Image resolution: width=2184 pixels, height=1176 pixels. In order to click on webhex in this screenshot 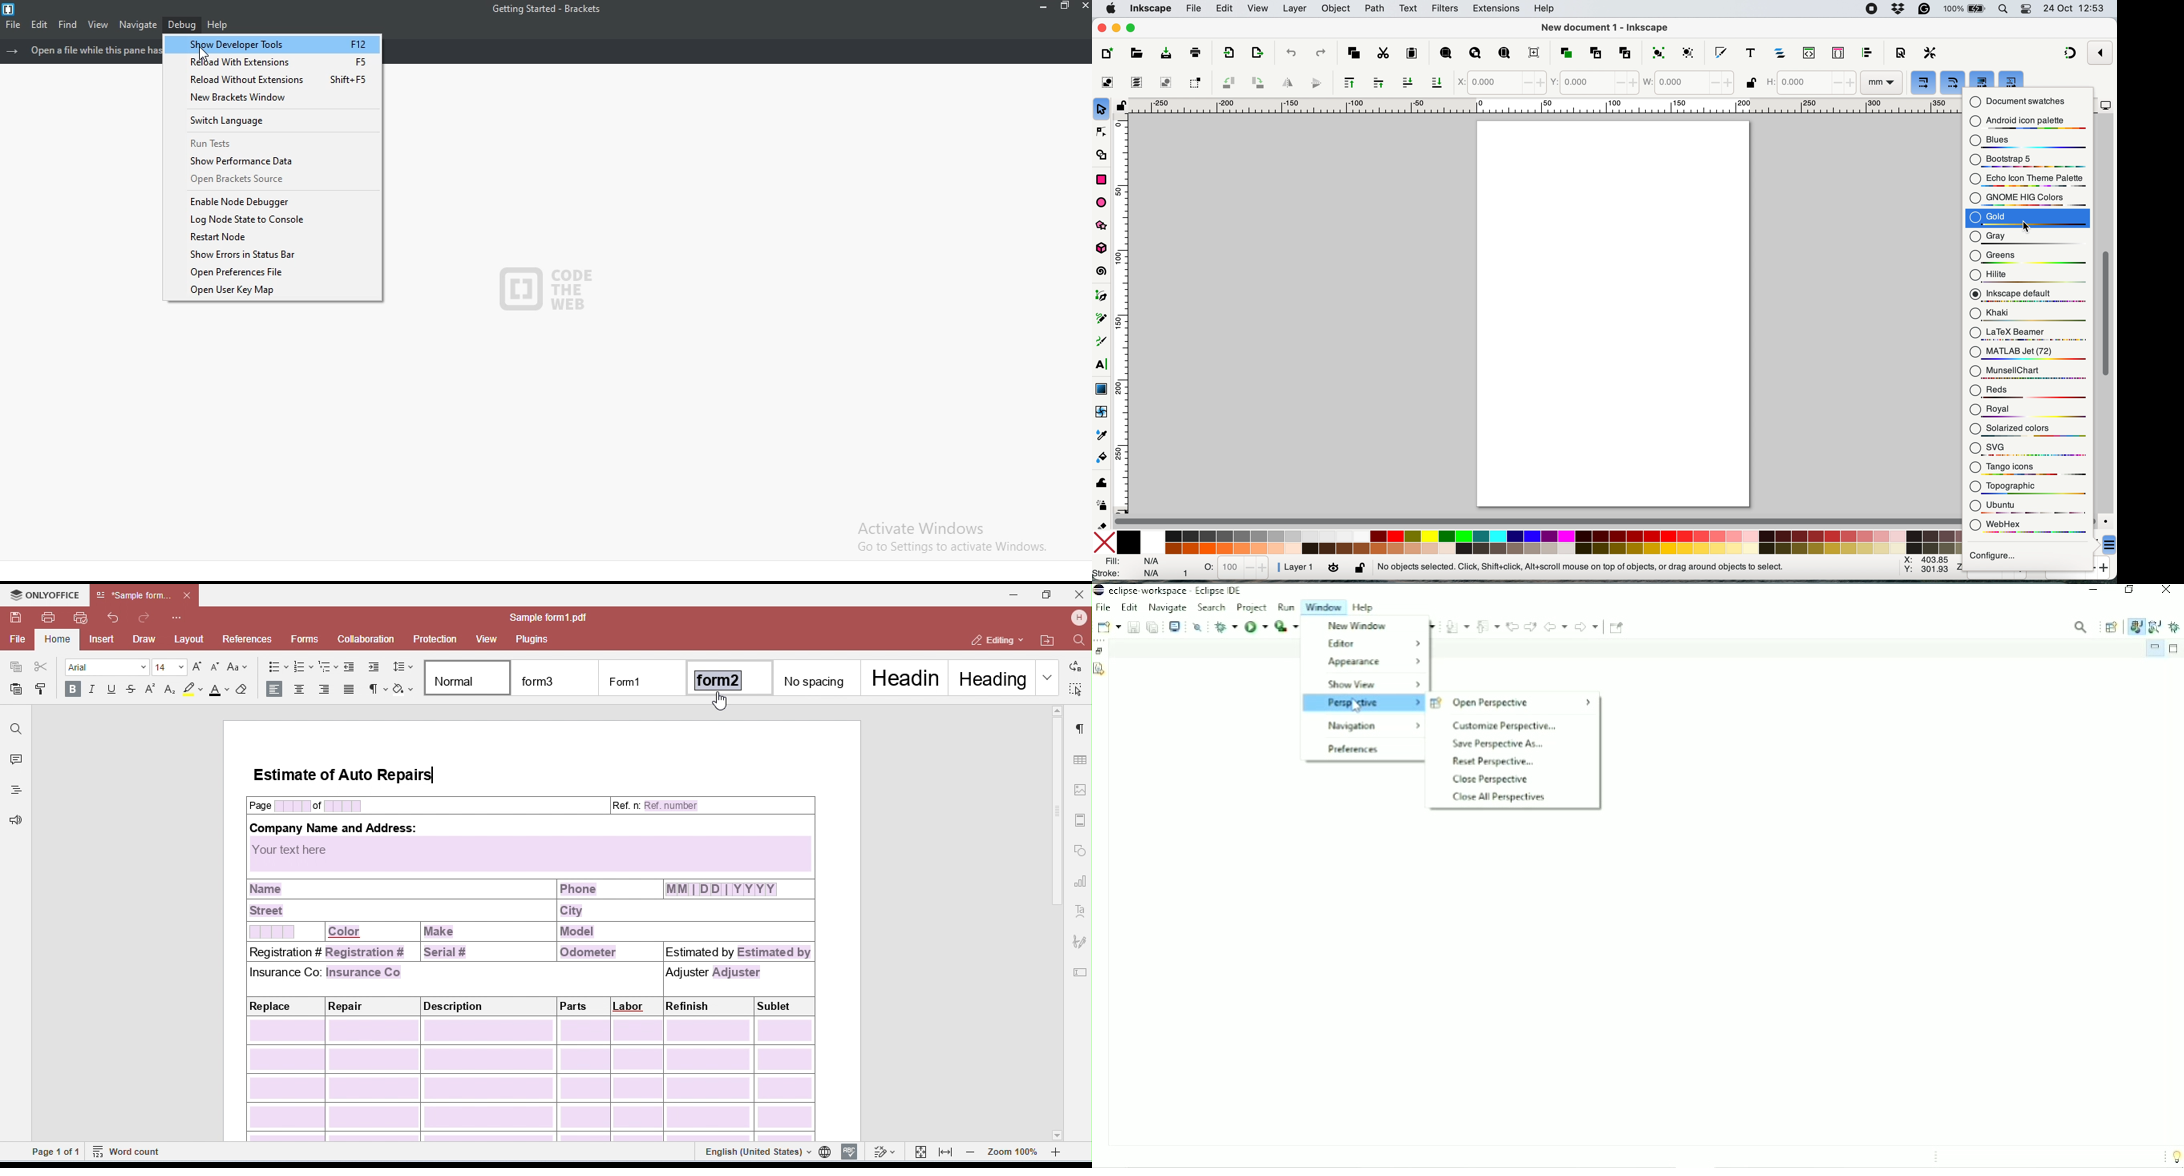, I will do `click(2031, 526)`.